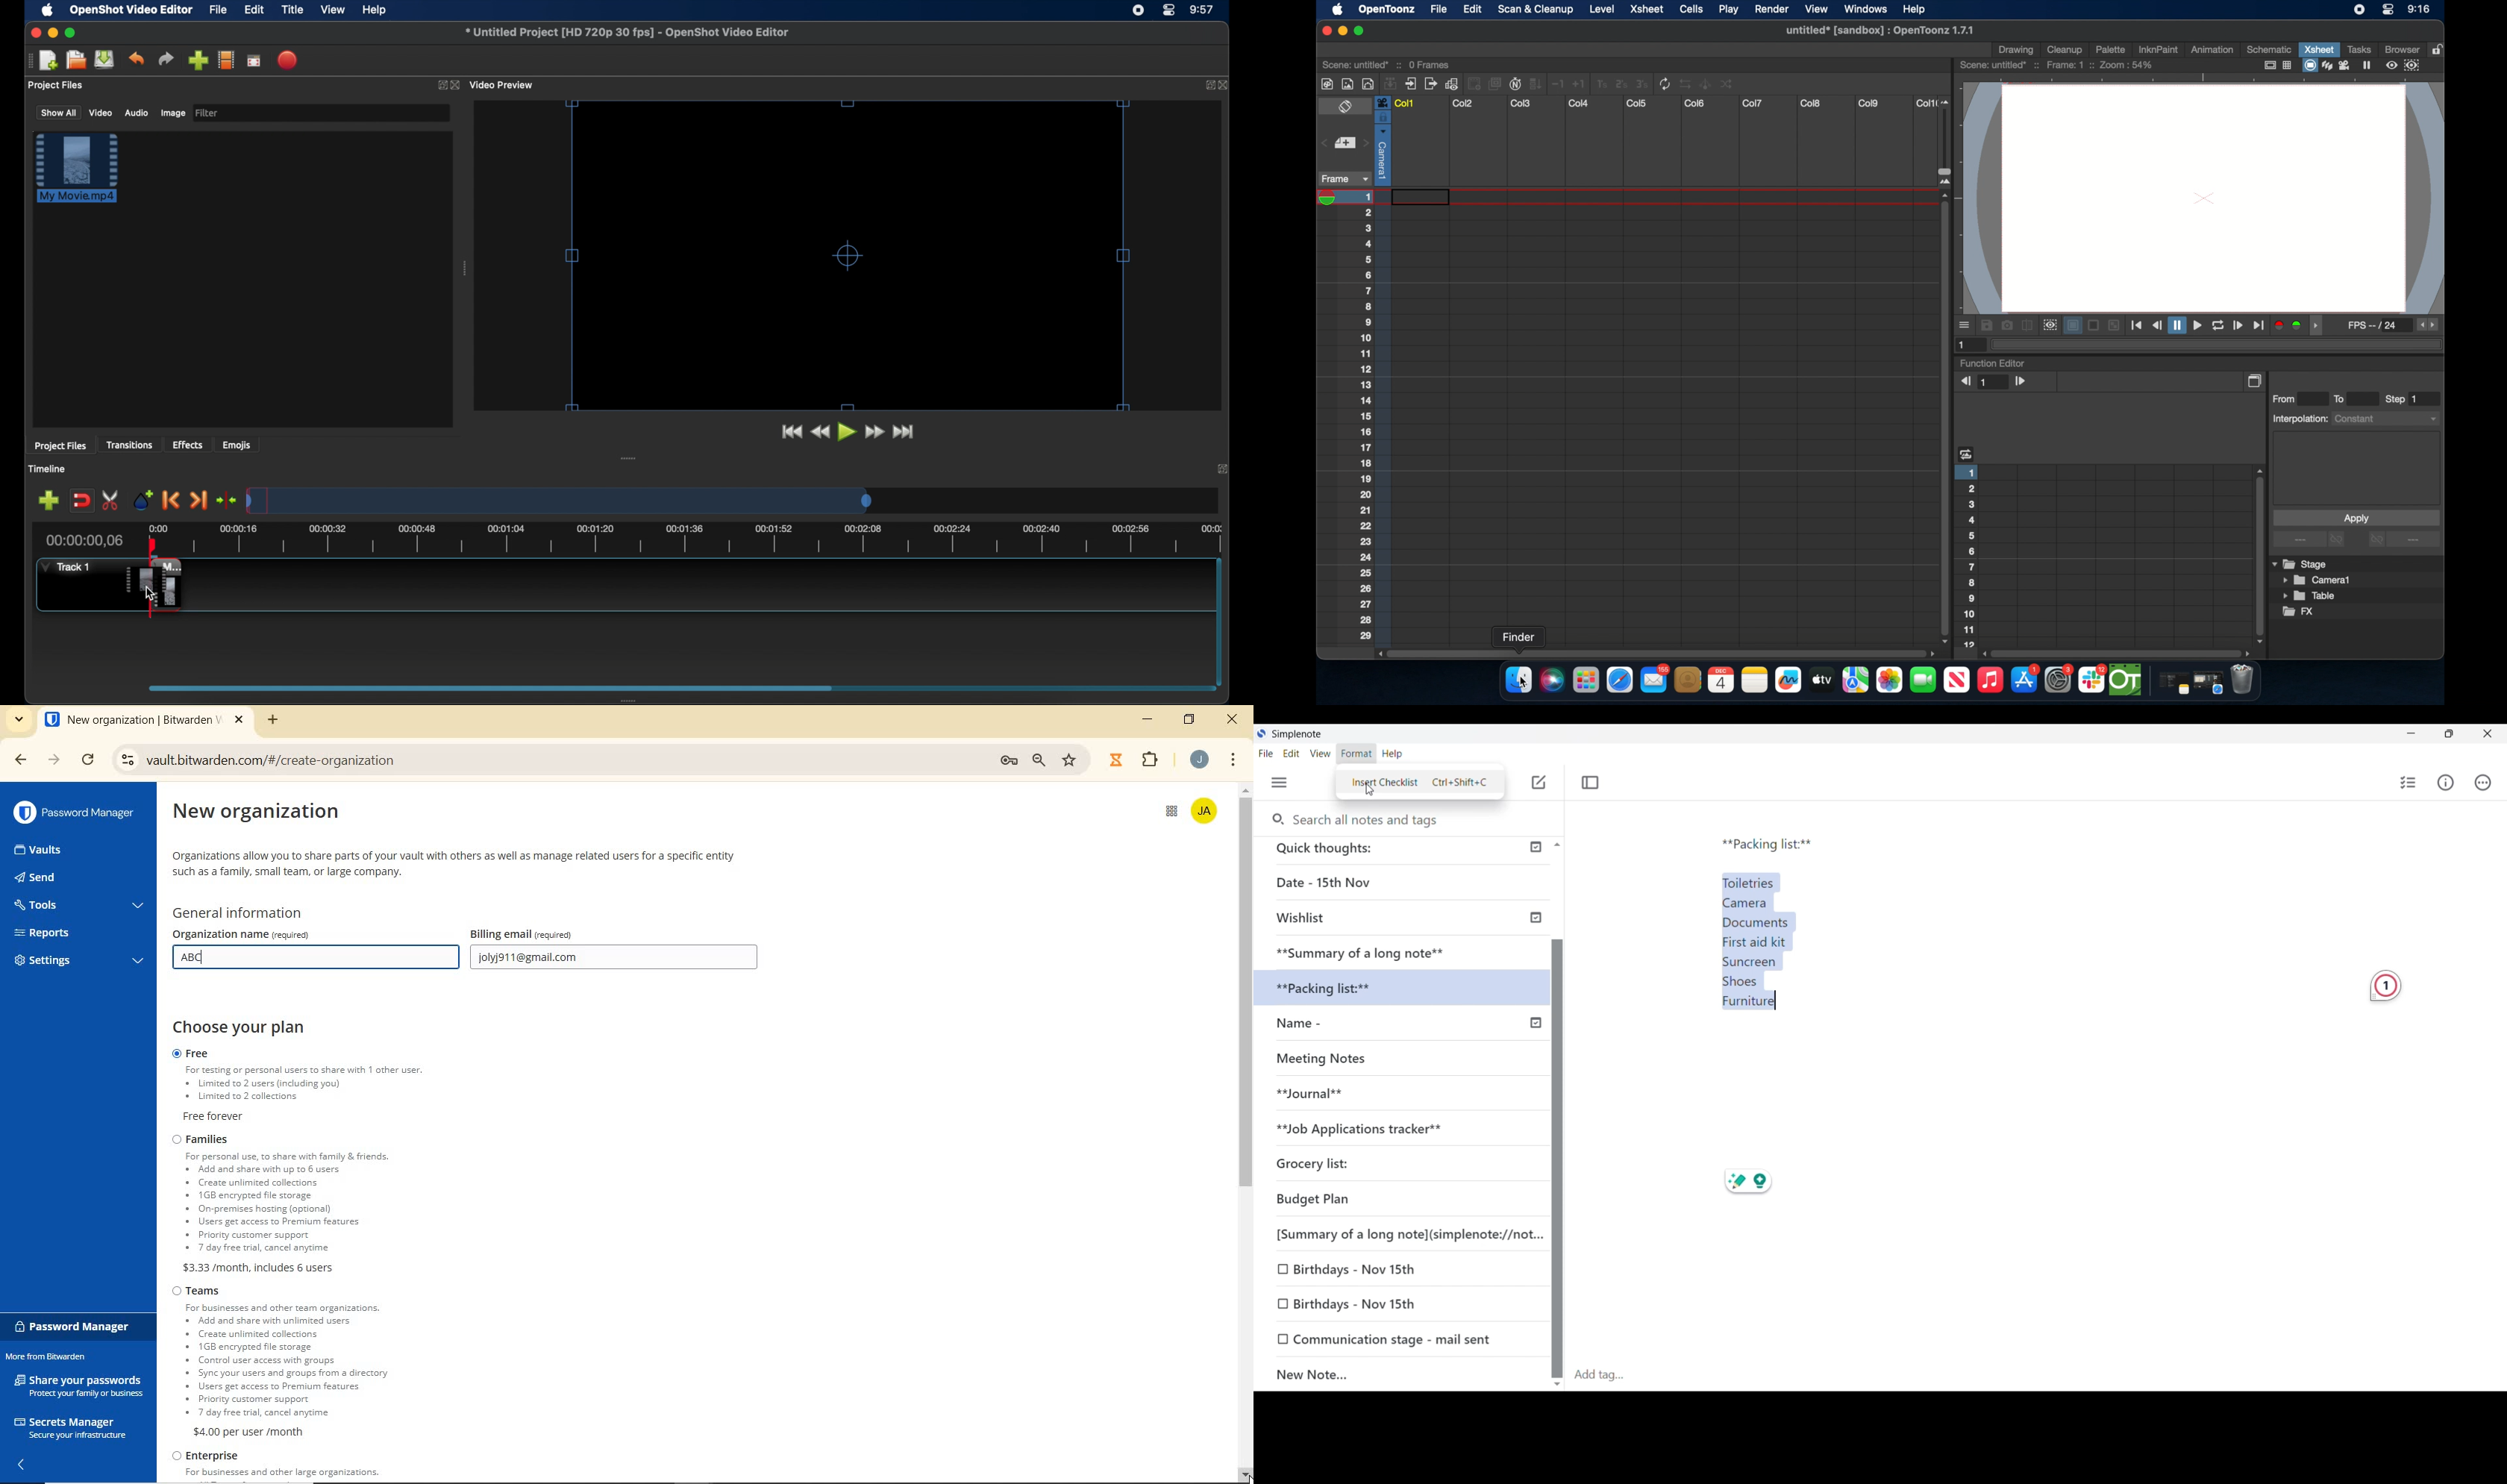 This screenshot has height=1484, width=2520. Describe the element at coordinates (1949, 142) in the screenshot. I see `slider` at that location.